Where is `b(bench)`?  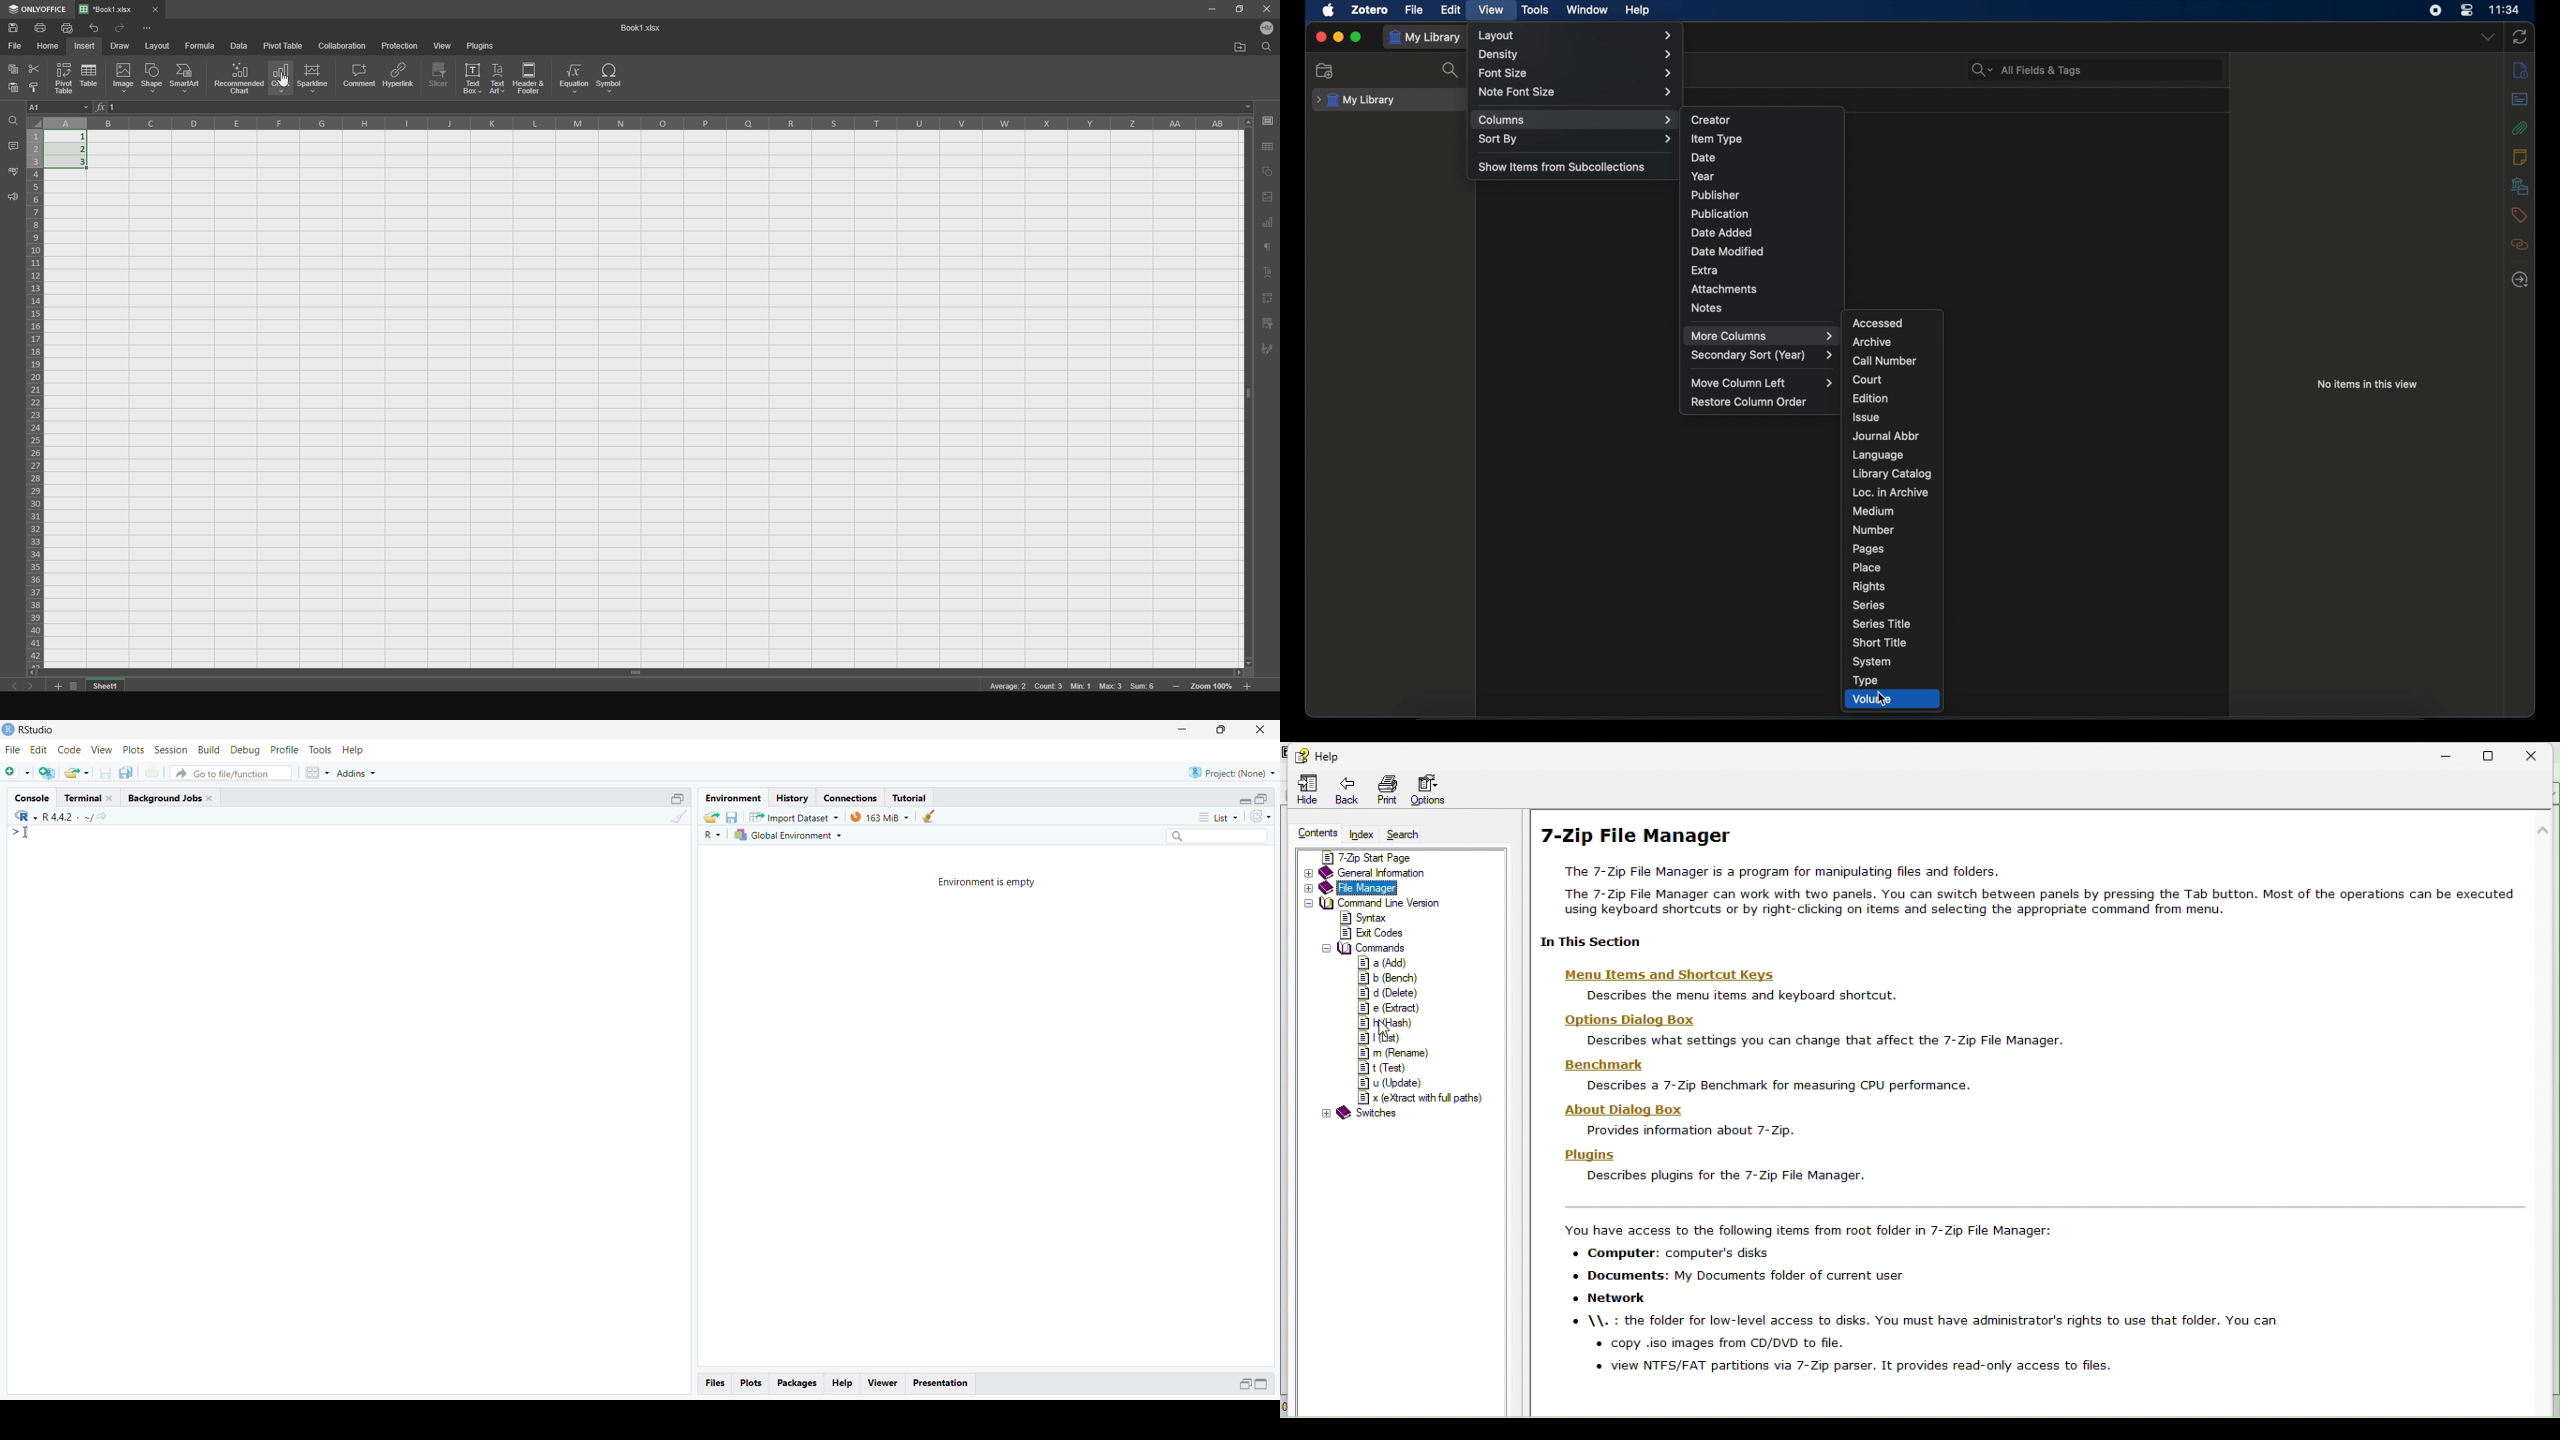
b(bench) is located at coordinates (1386, 979).